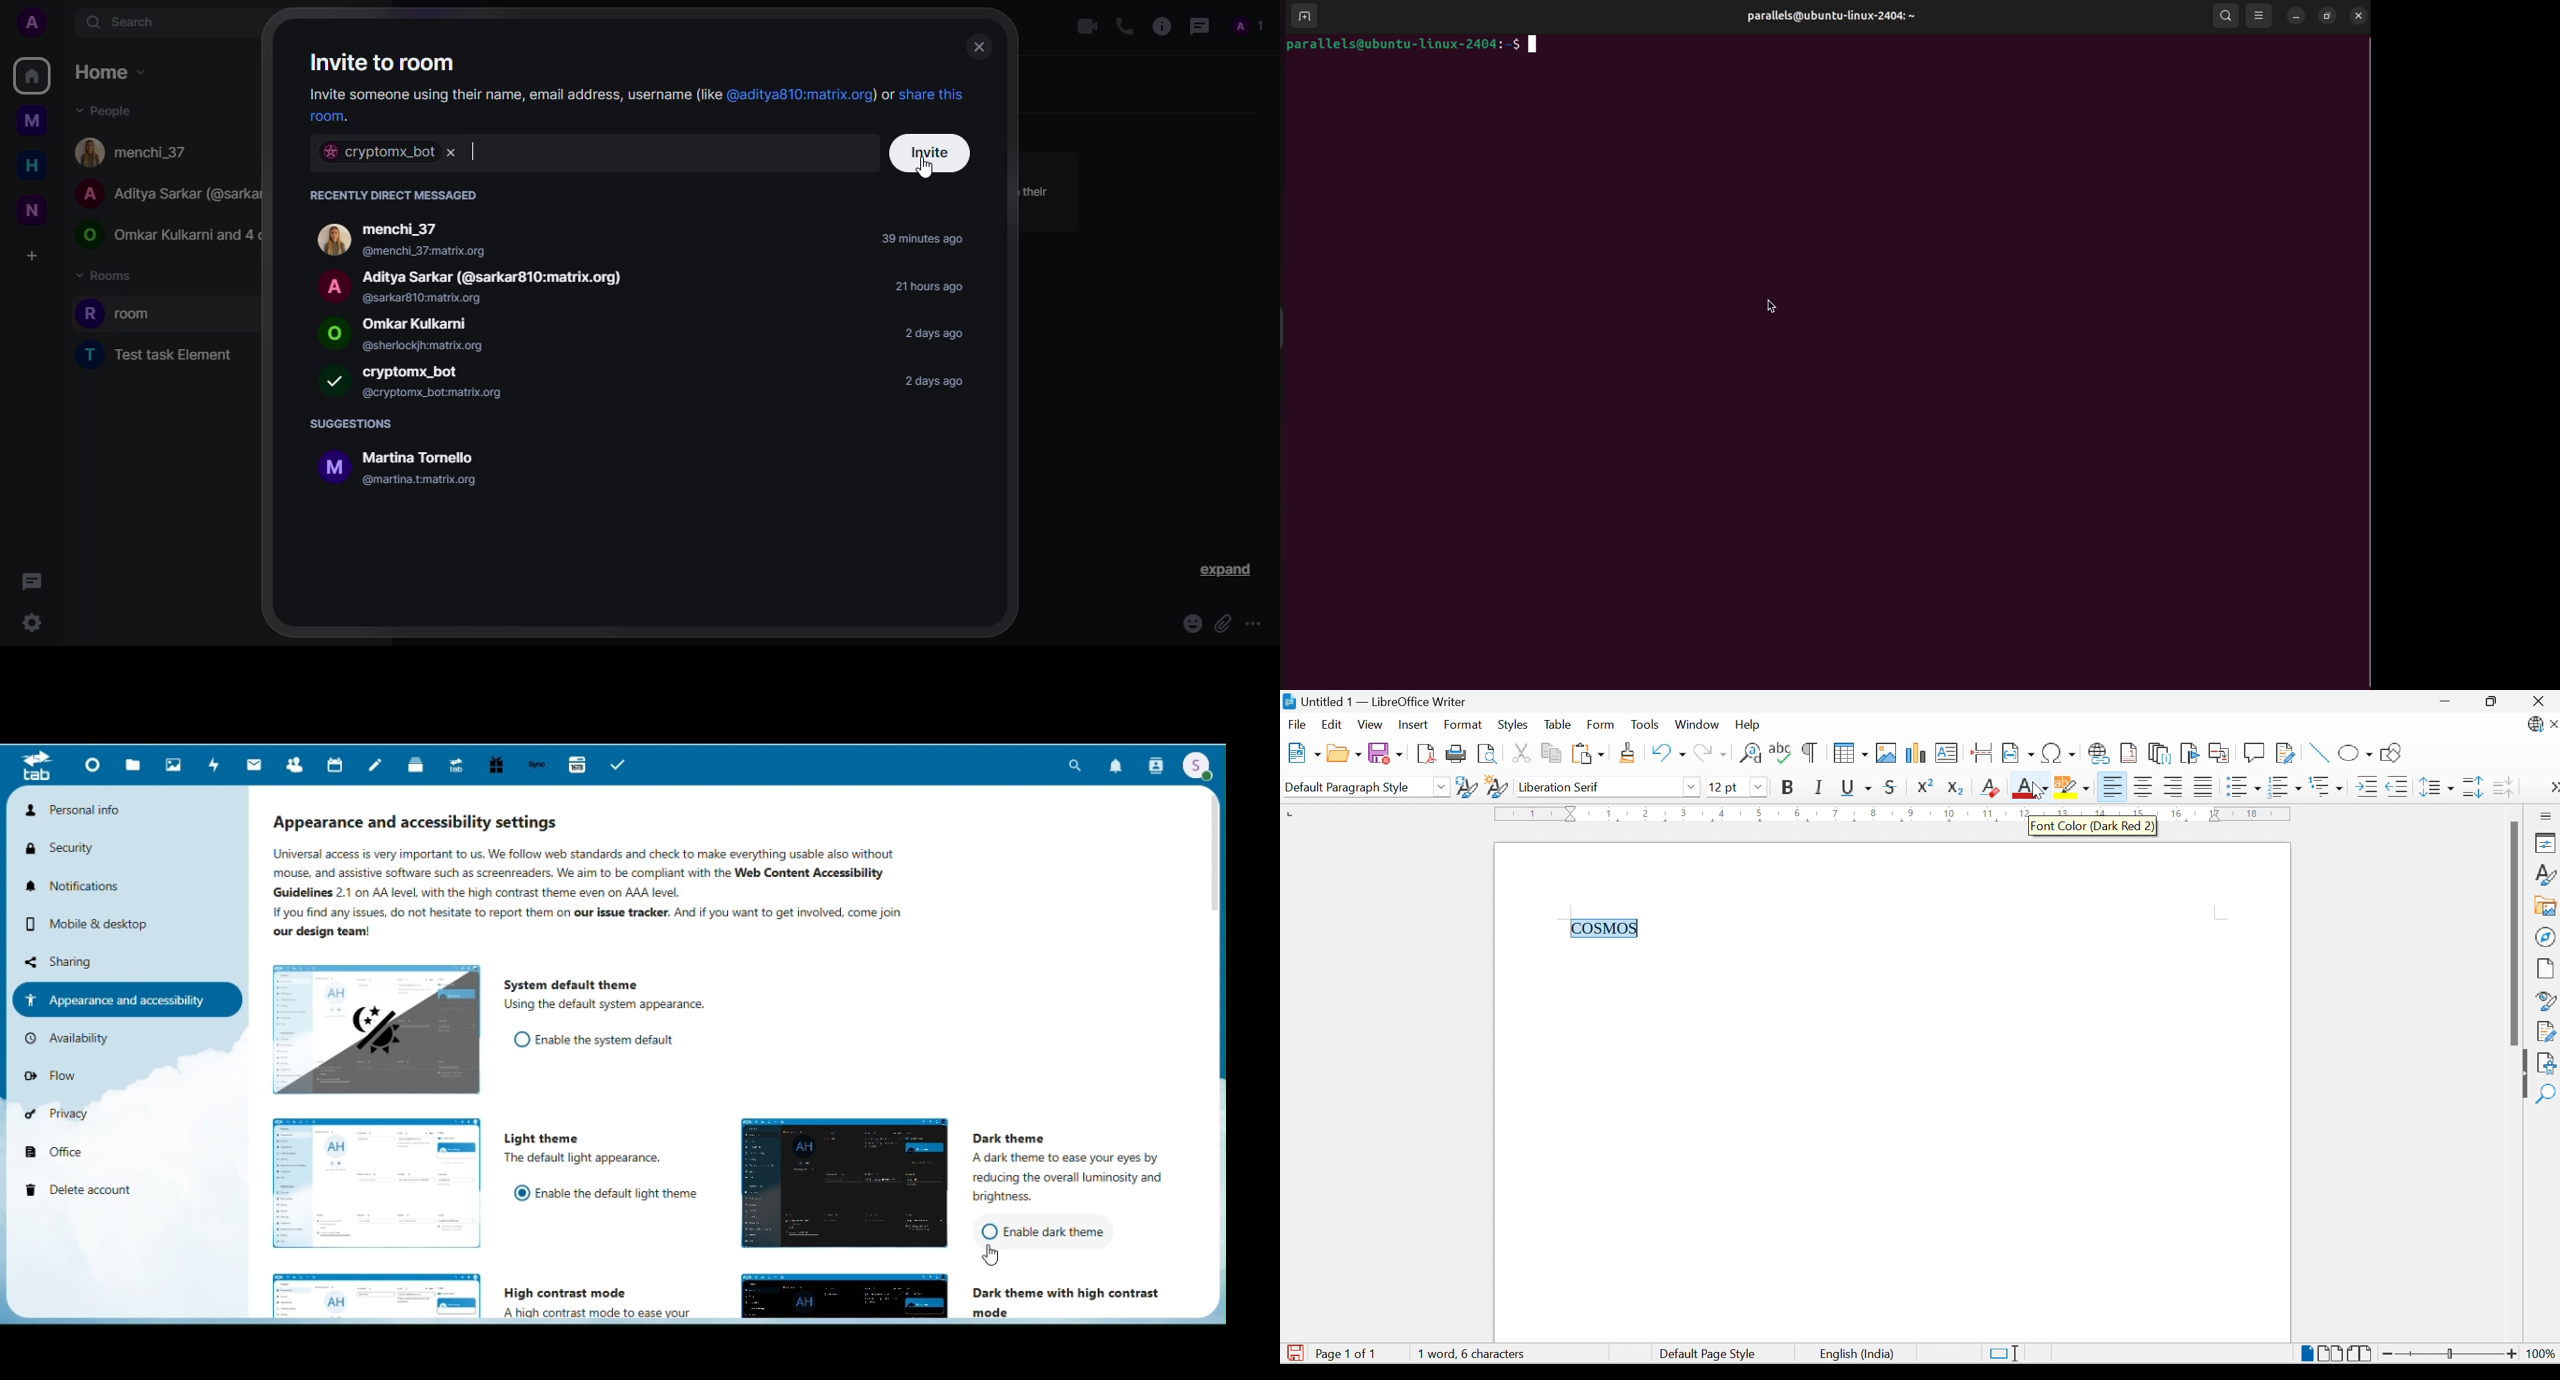 The image size is (2576, 1400). Describe the element at coordinates (81, 885) in the screenshot. I see `Notifications` at that location.